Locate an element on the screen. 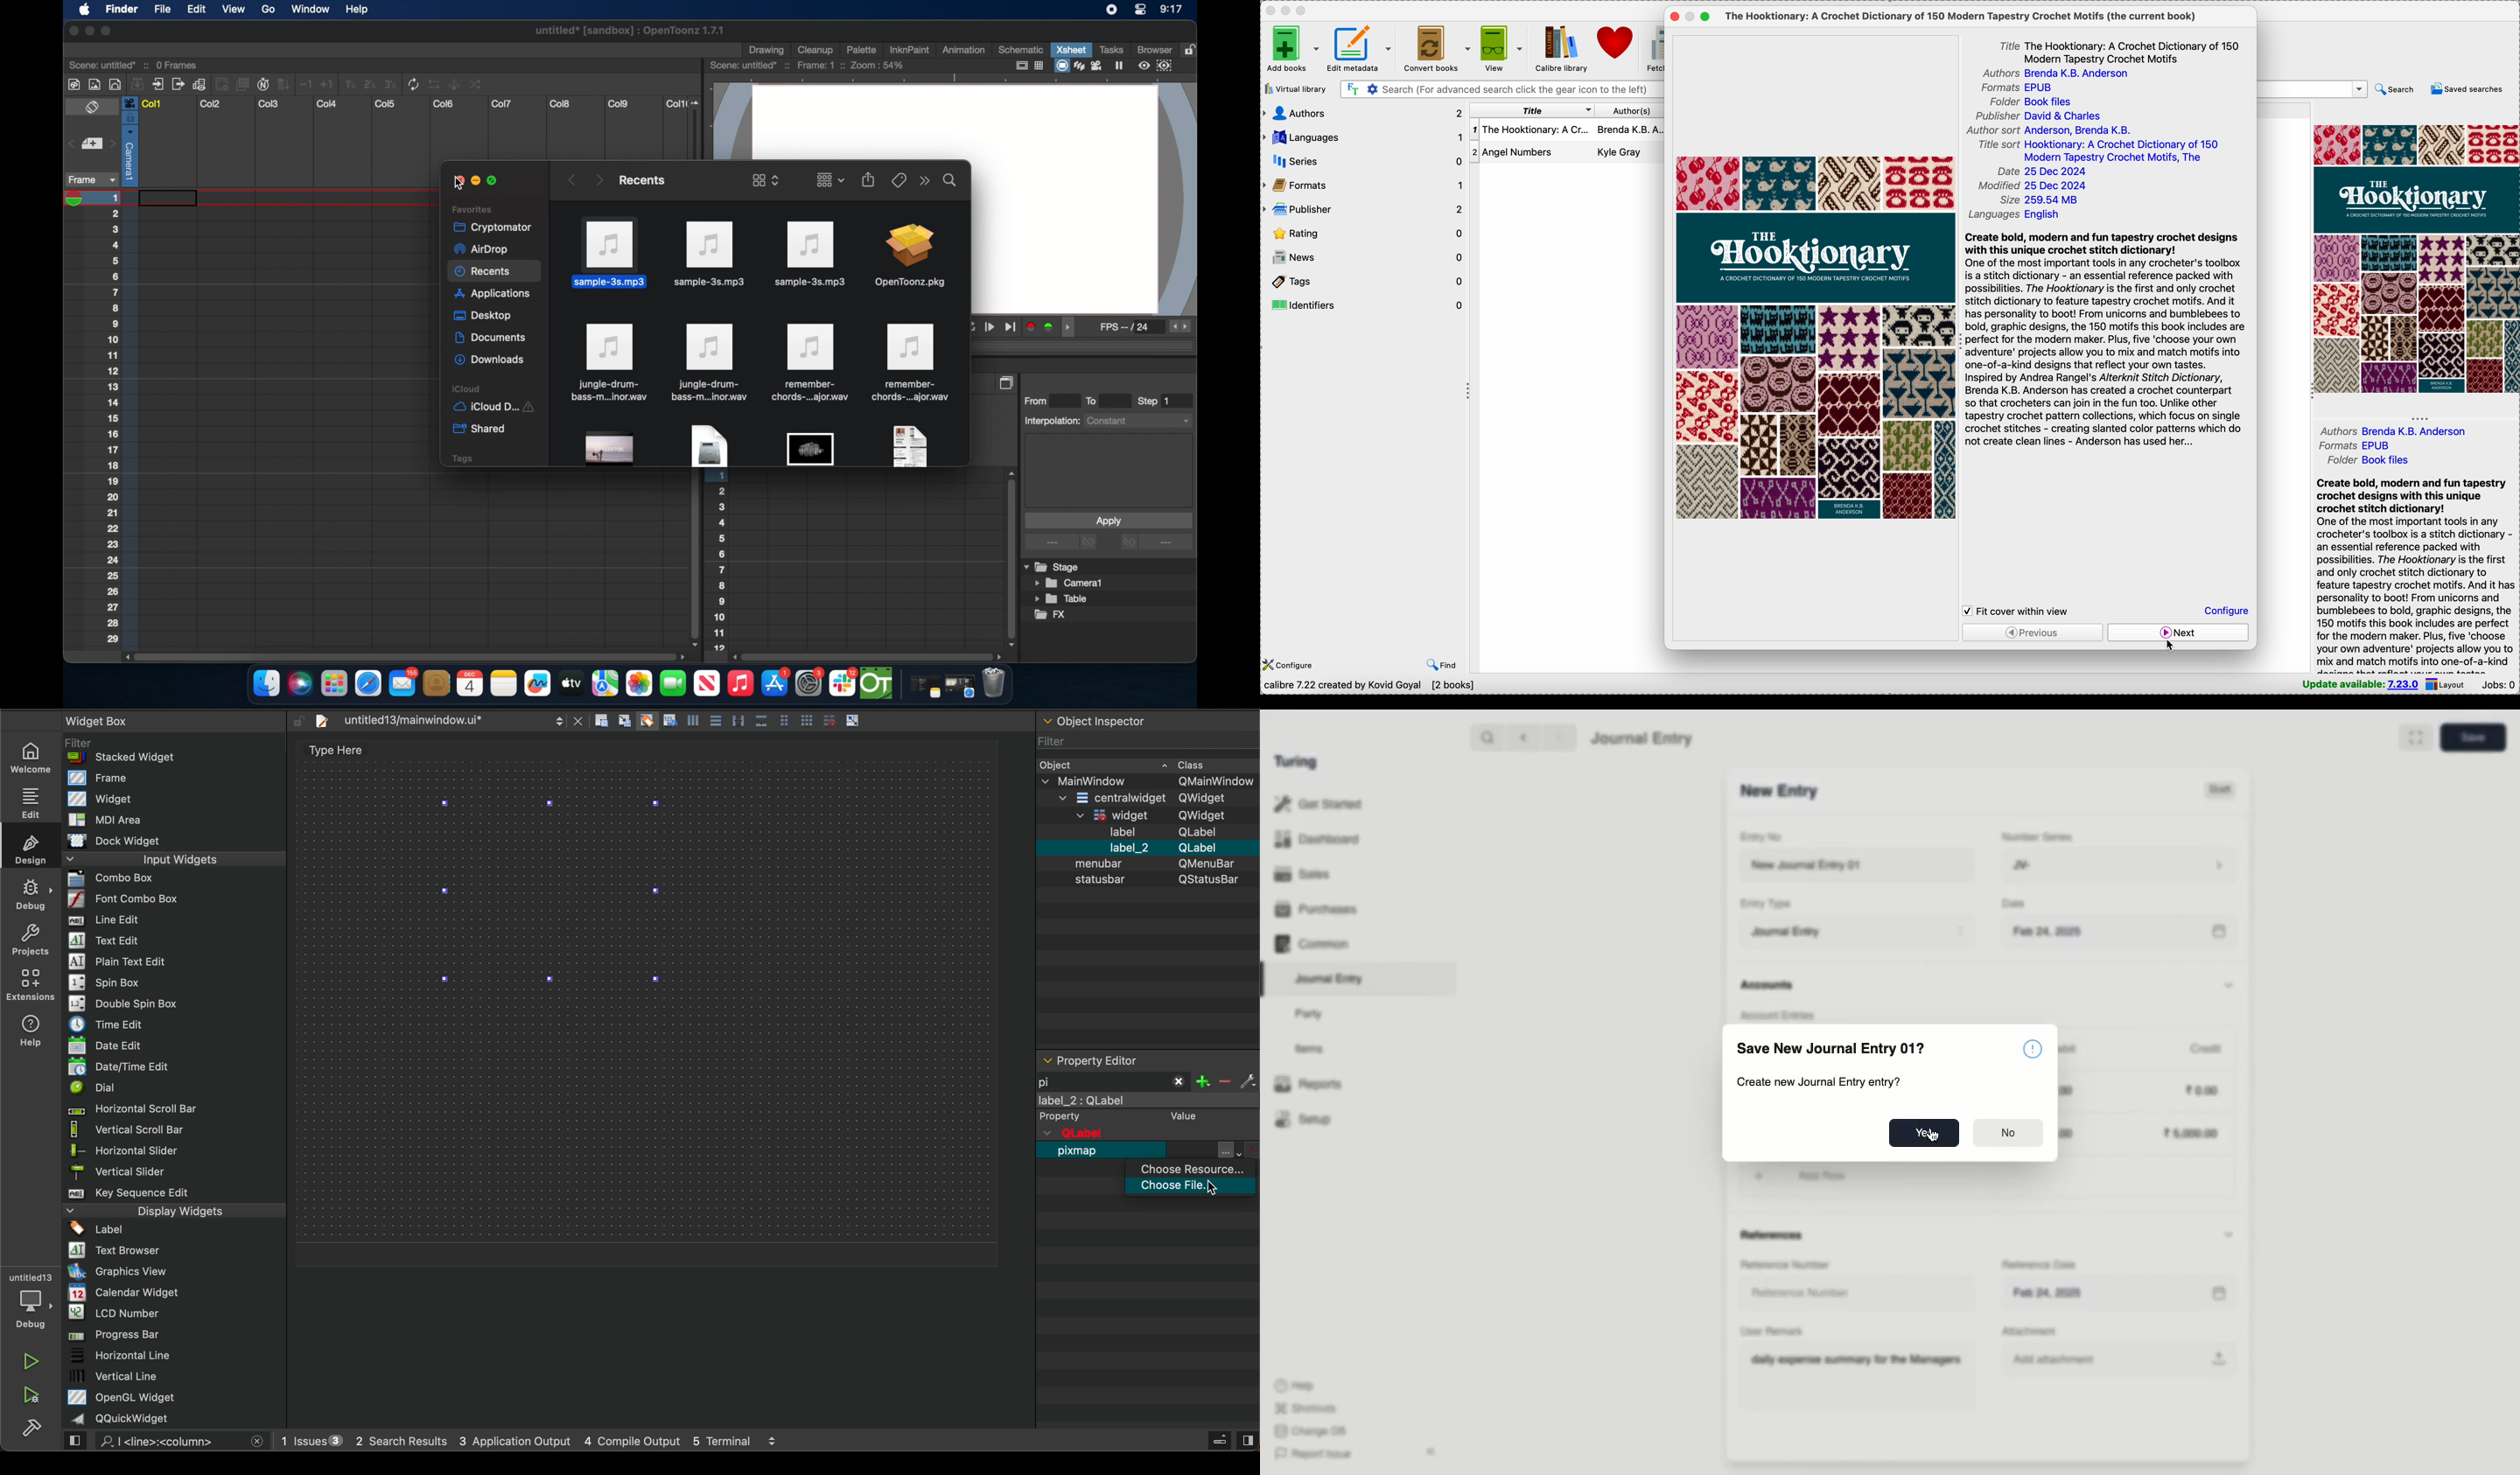 The height and width of the screenshot is (1484, 2520). find is located at coordinates (1441, 666).